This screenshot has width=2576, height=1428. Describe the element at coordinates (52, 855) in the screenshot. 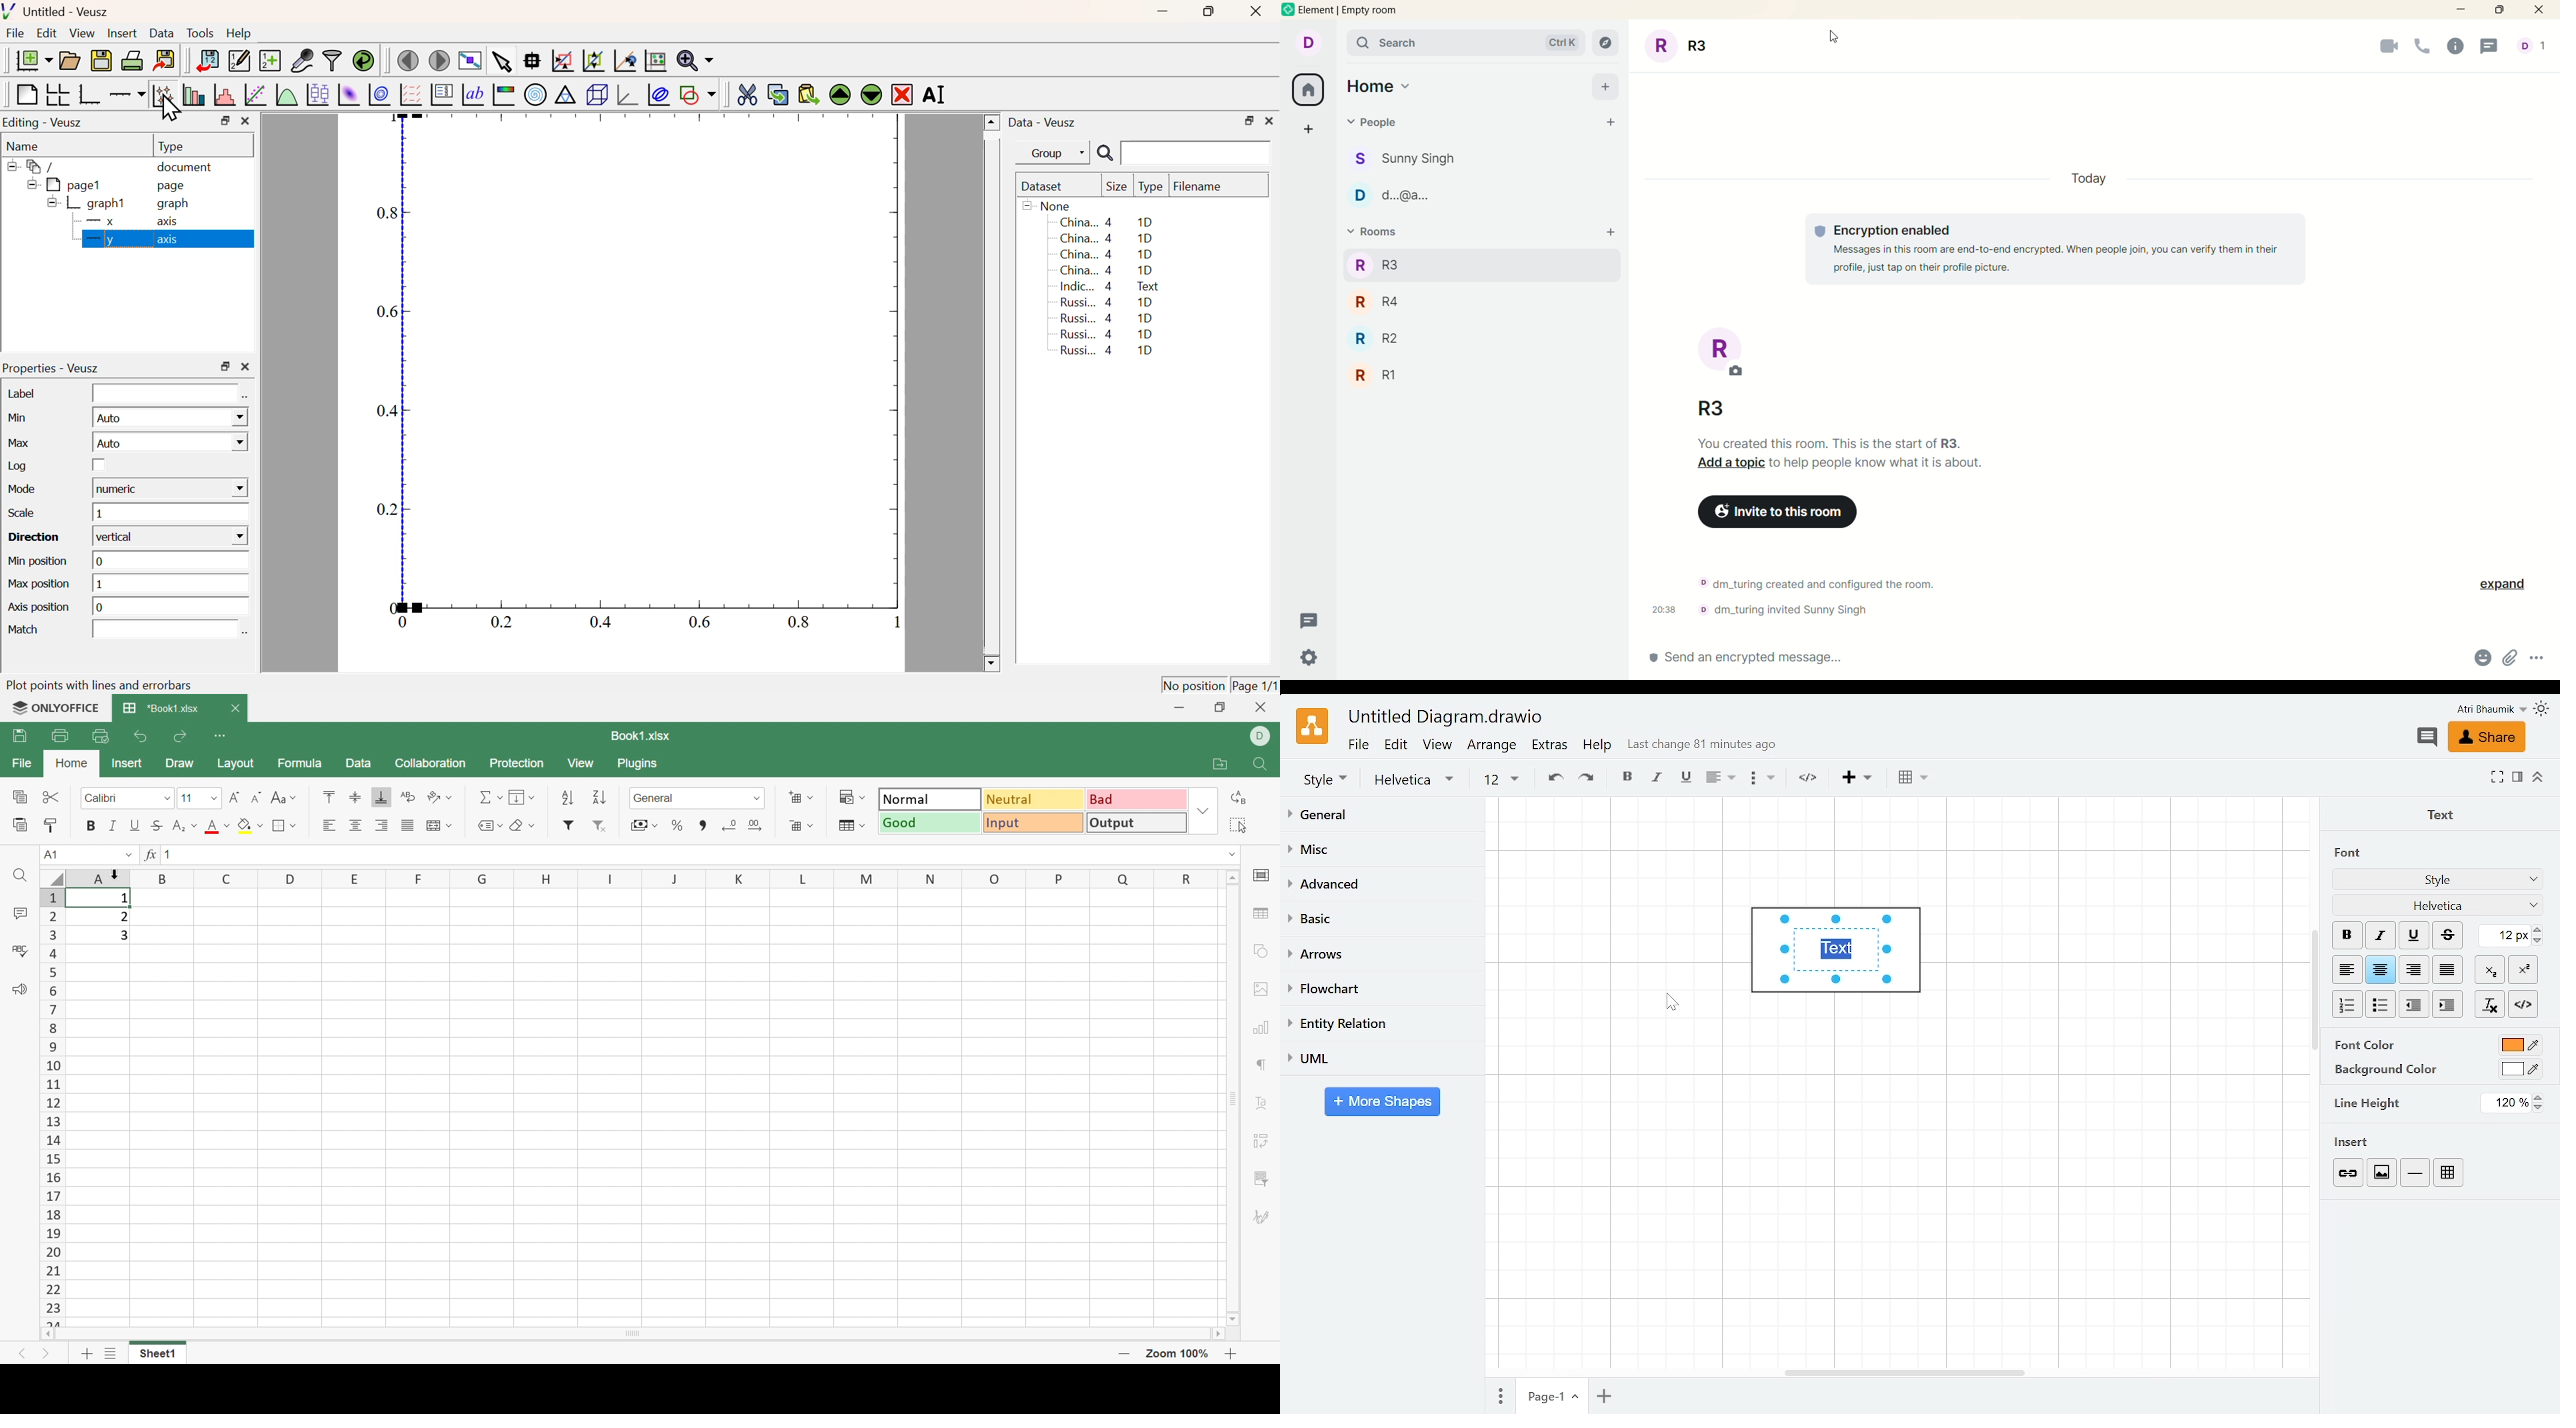

I see `A1` at that location.